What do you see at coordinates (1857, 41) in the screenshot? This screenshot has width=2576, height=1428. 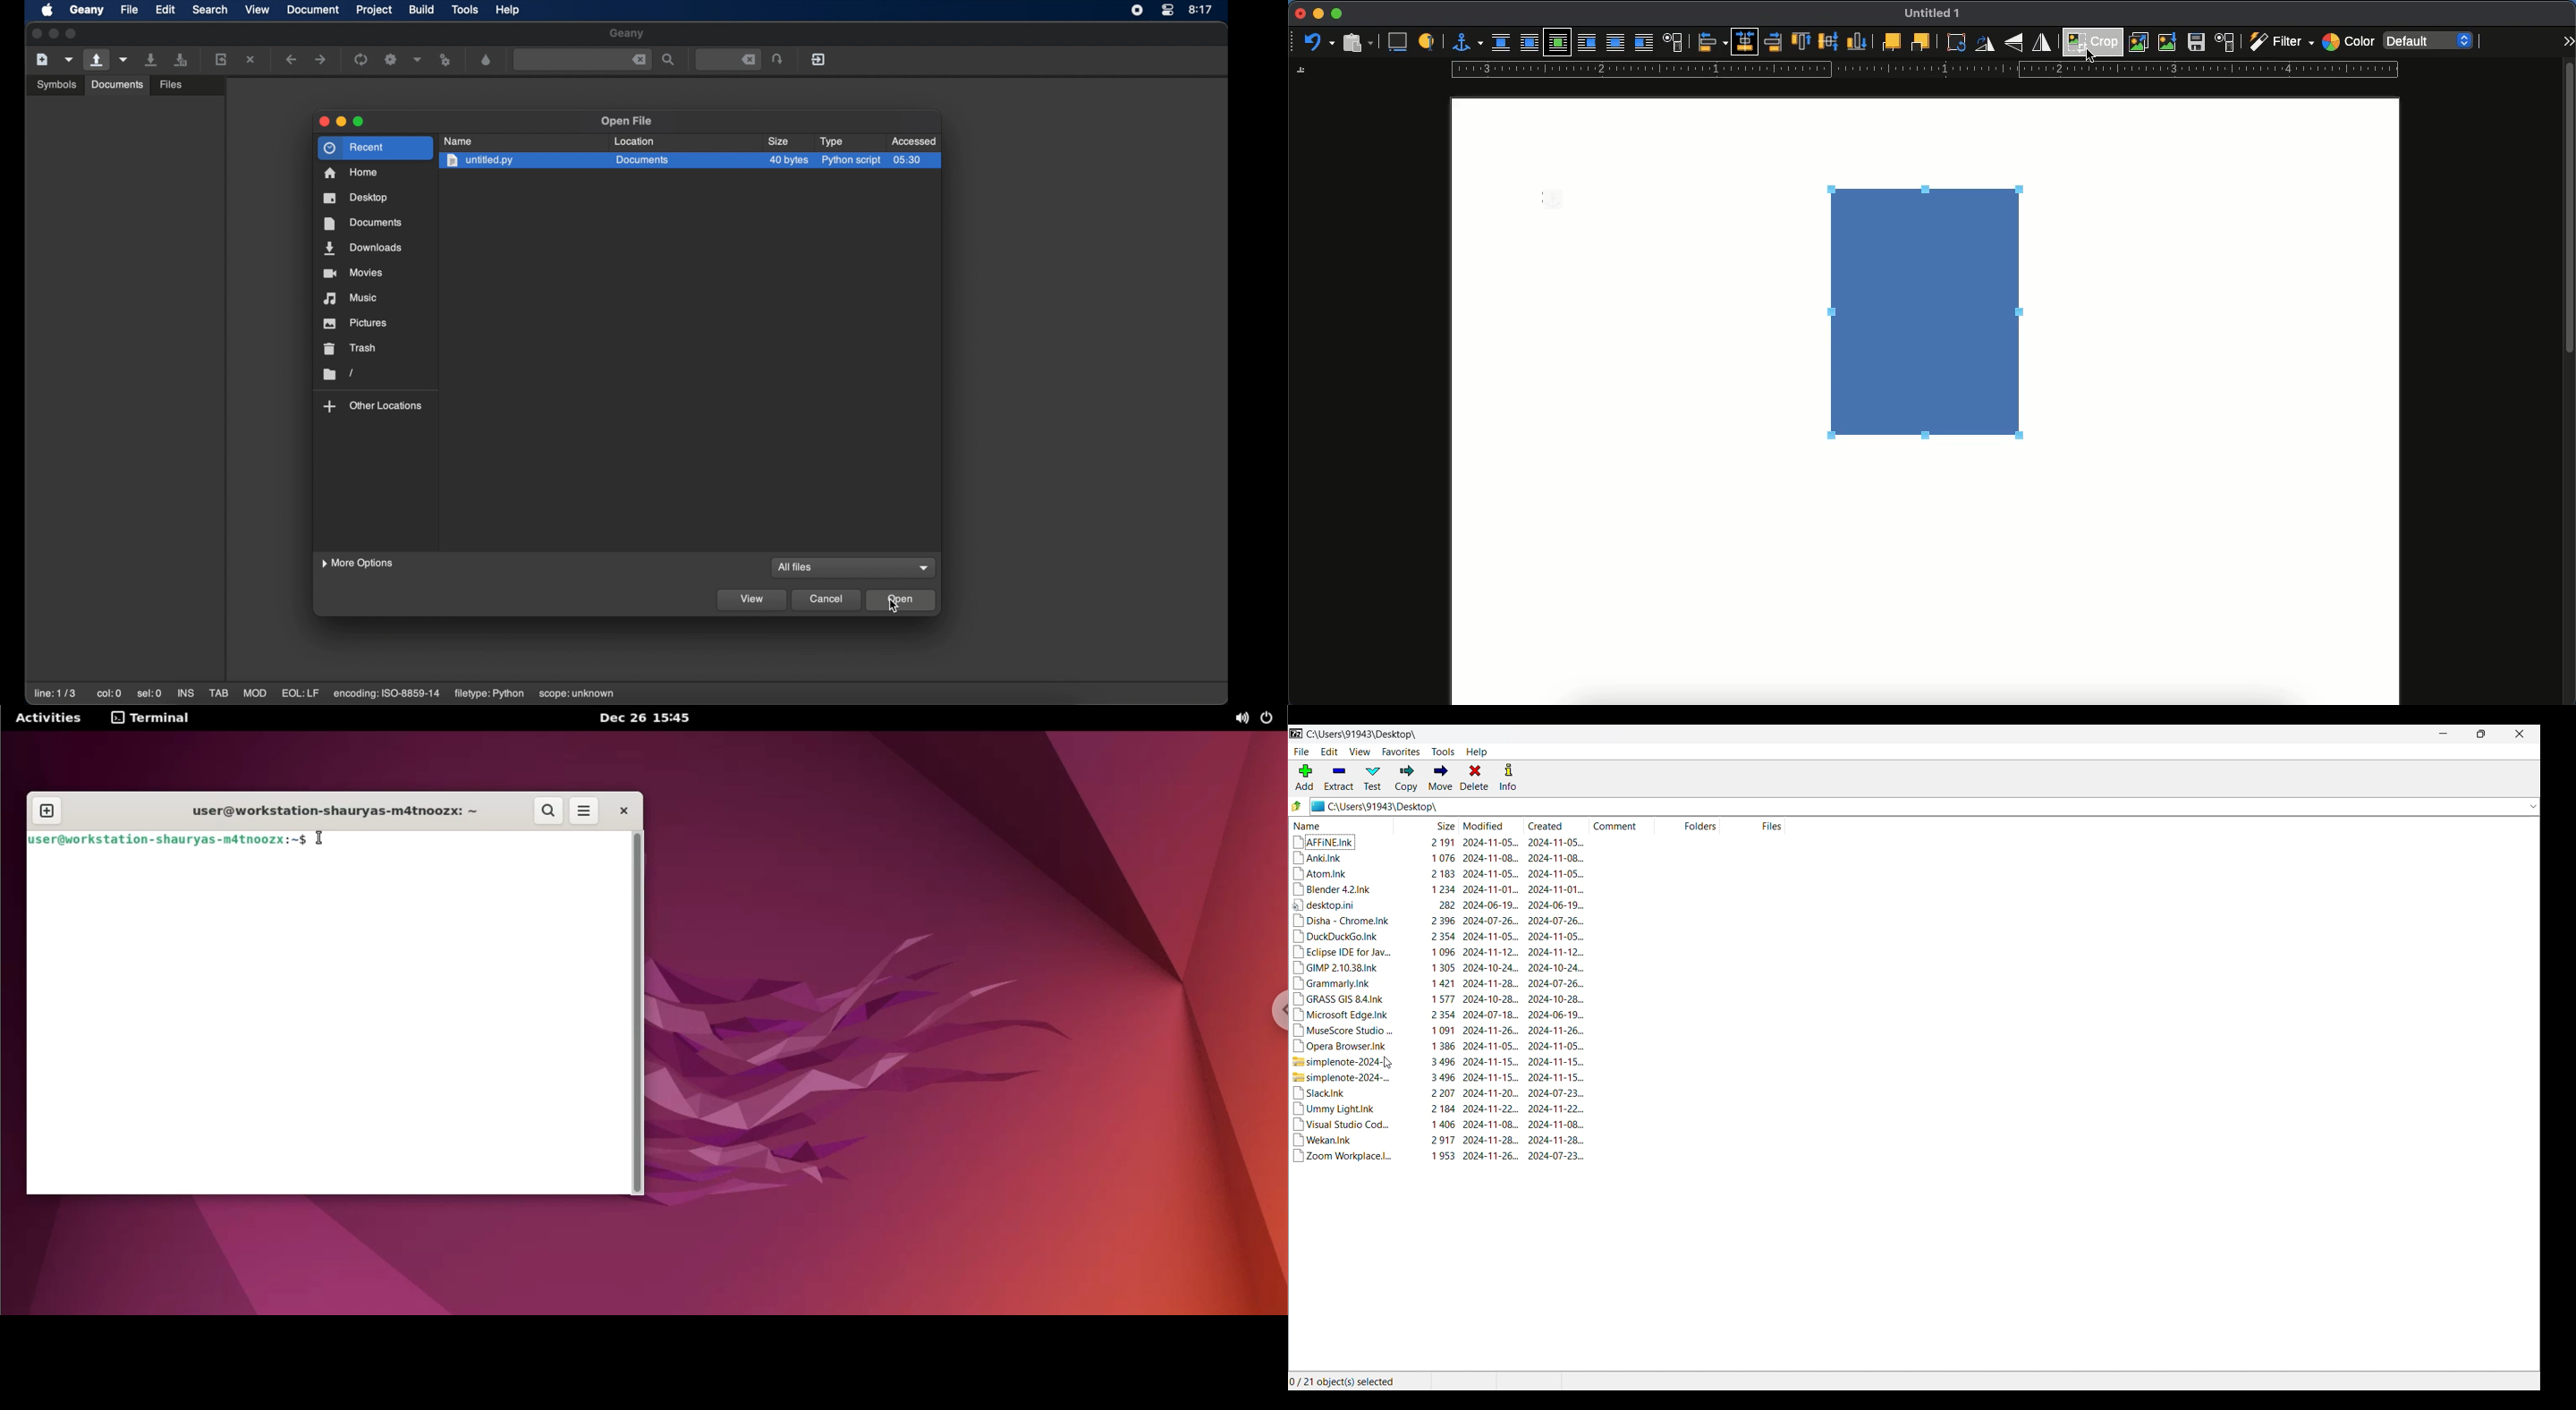 I see `bottom to anchor` at bounding box center [1857, 41].